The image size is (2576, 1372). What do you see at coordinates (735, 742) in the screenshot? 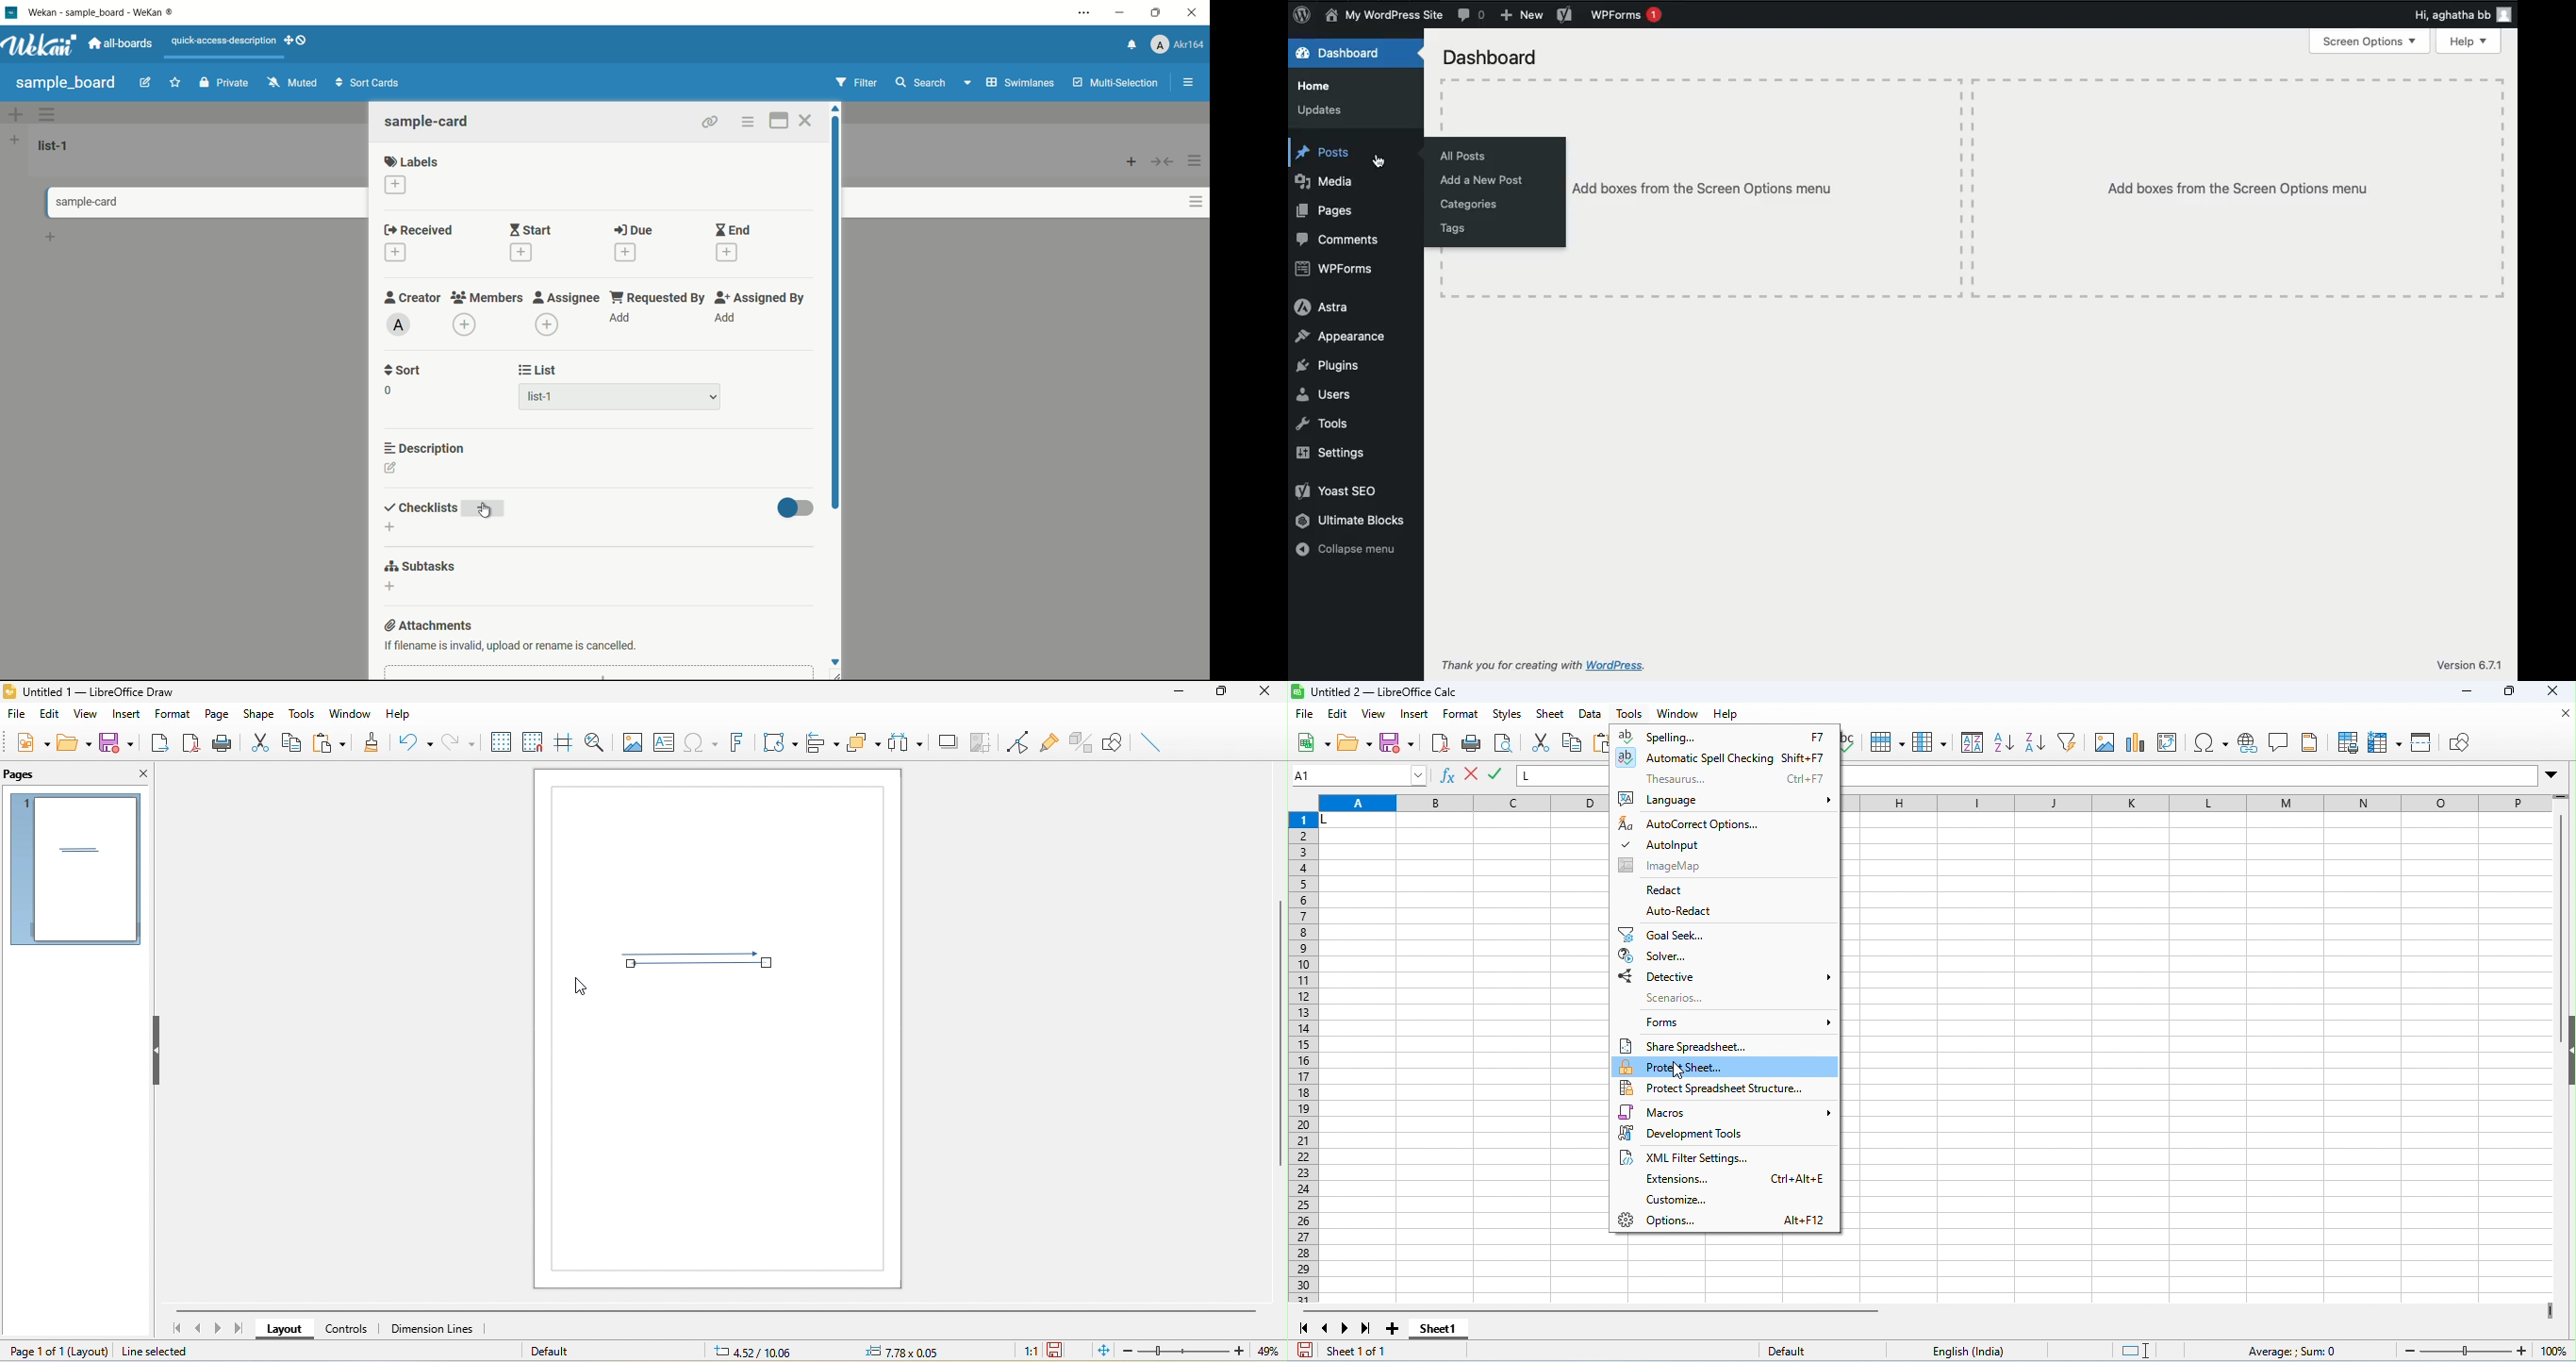
I see `font work text` at bounding box center [735, 742].